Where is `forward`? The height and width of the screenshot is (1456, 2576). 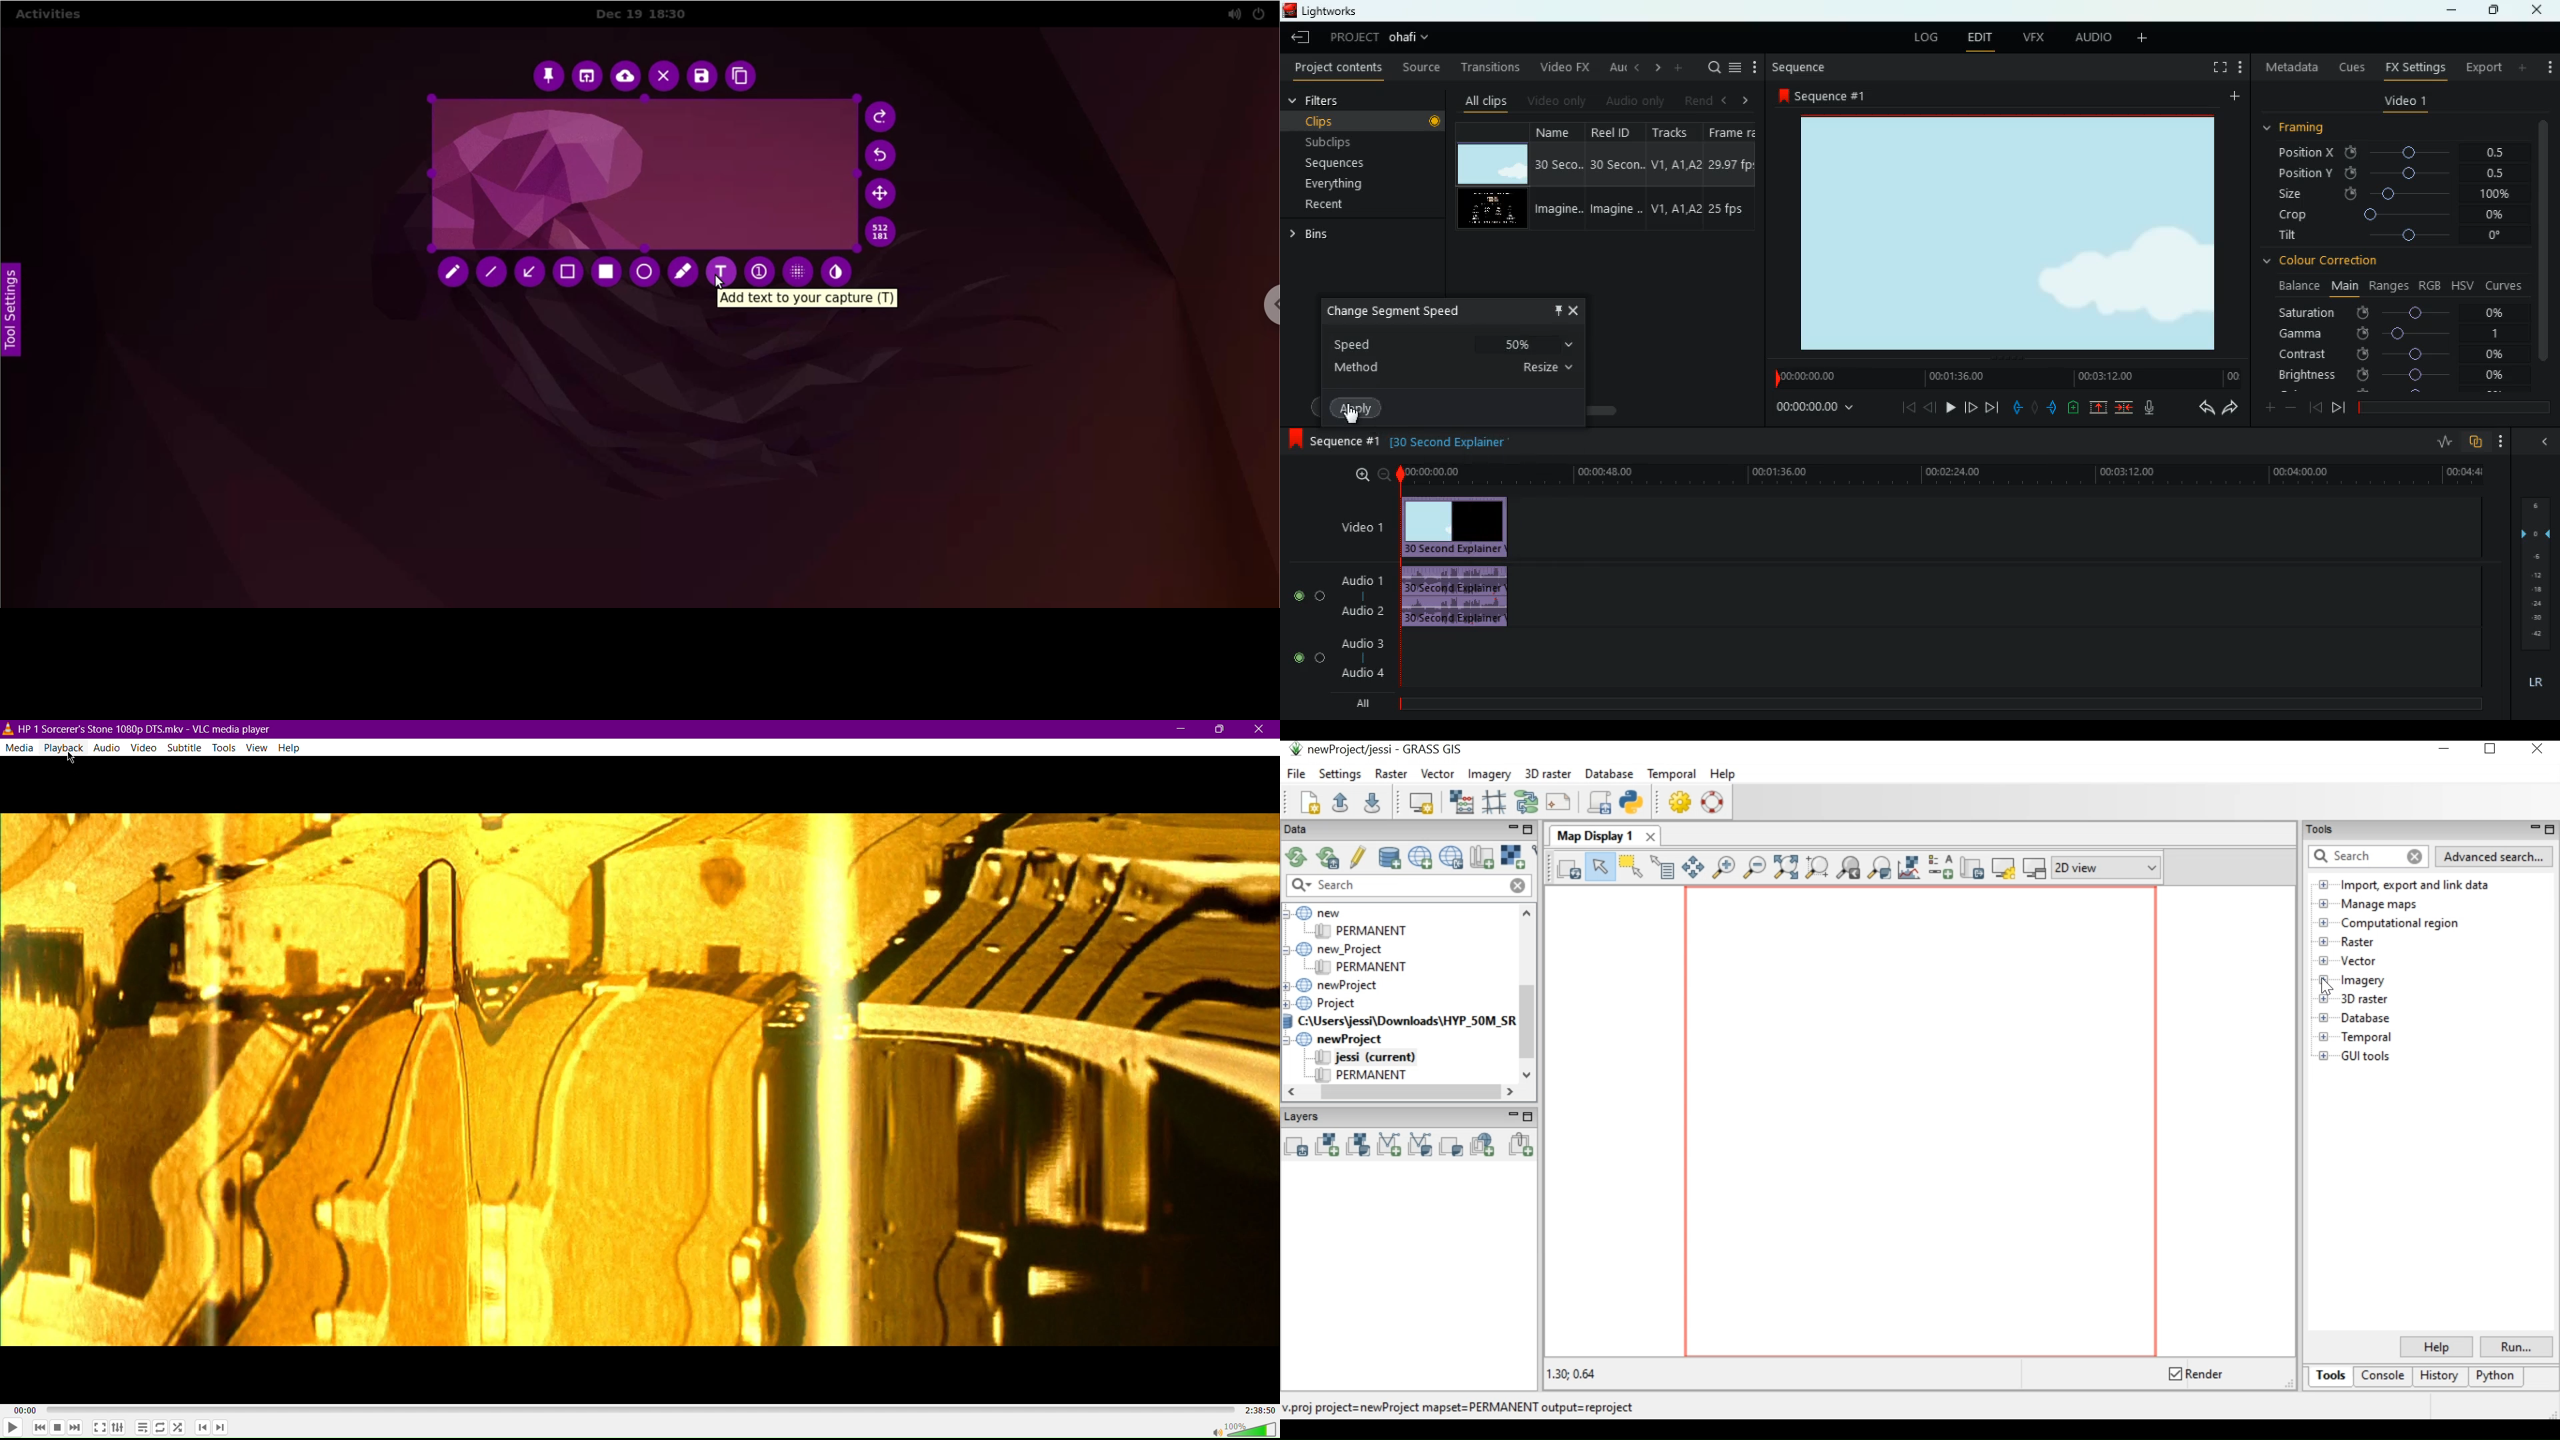
forward is located at coordinates (2231, 409).